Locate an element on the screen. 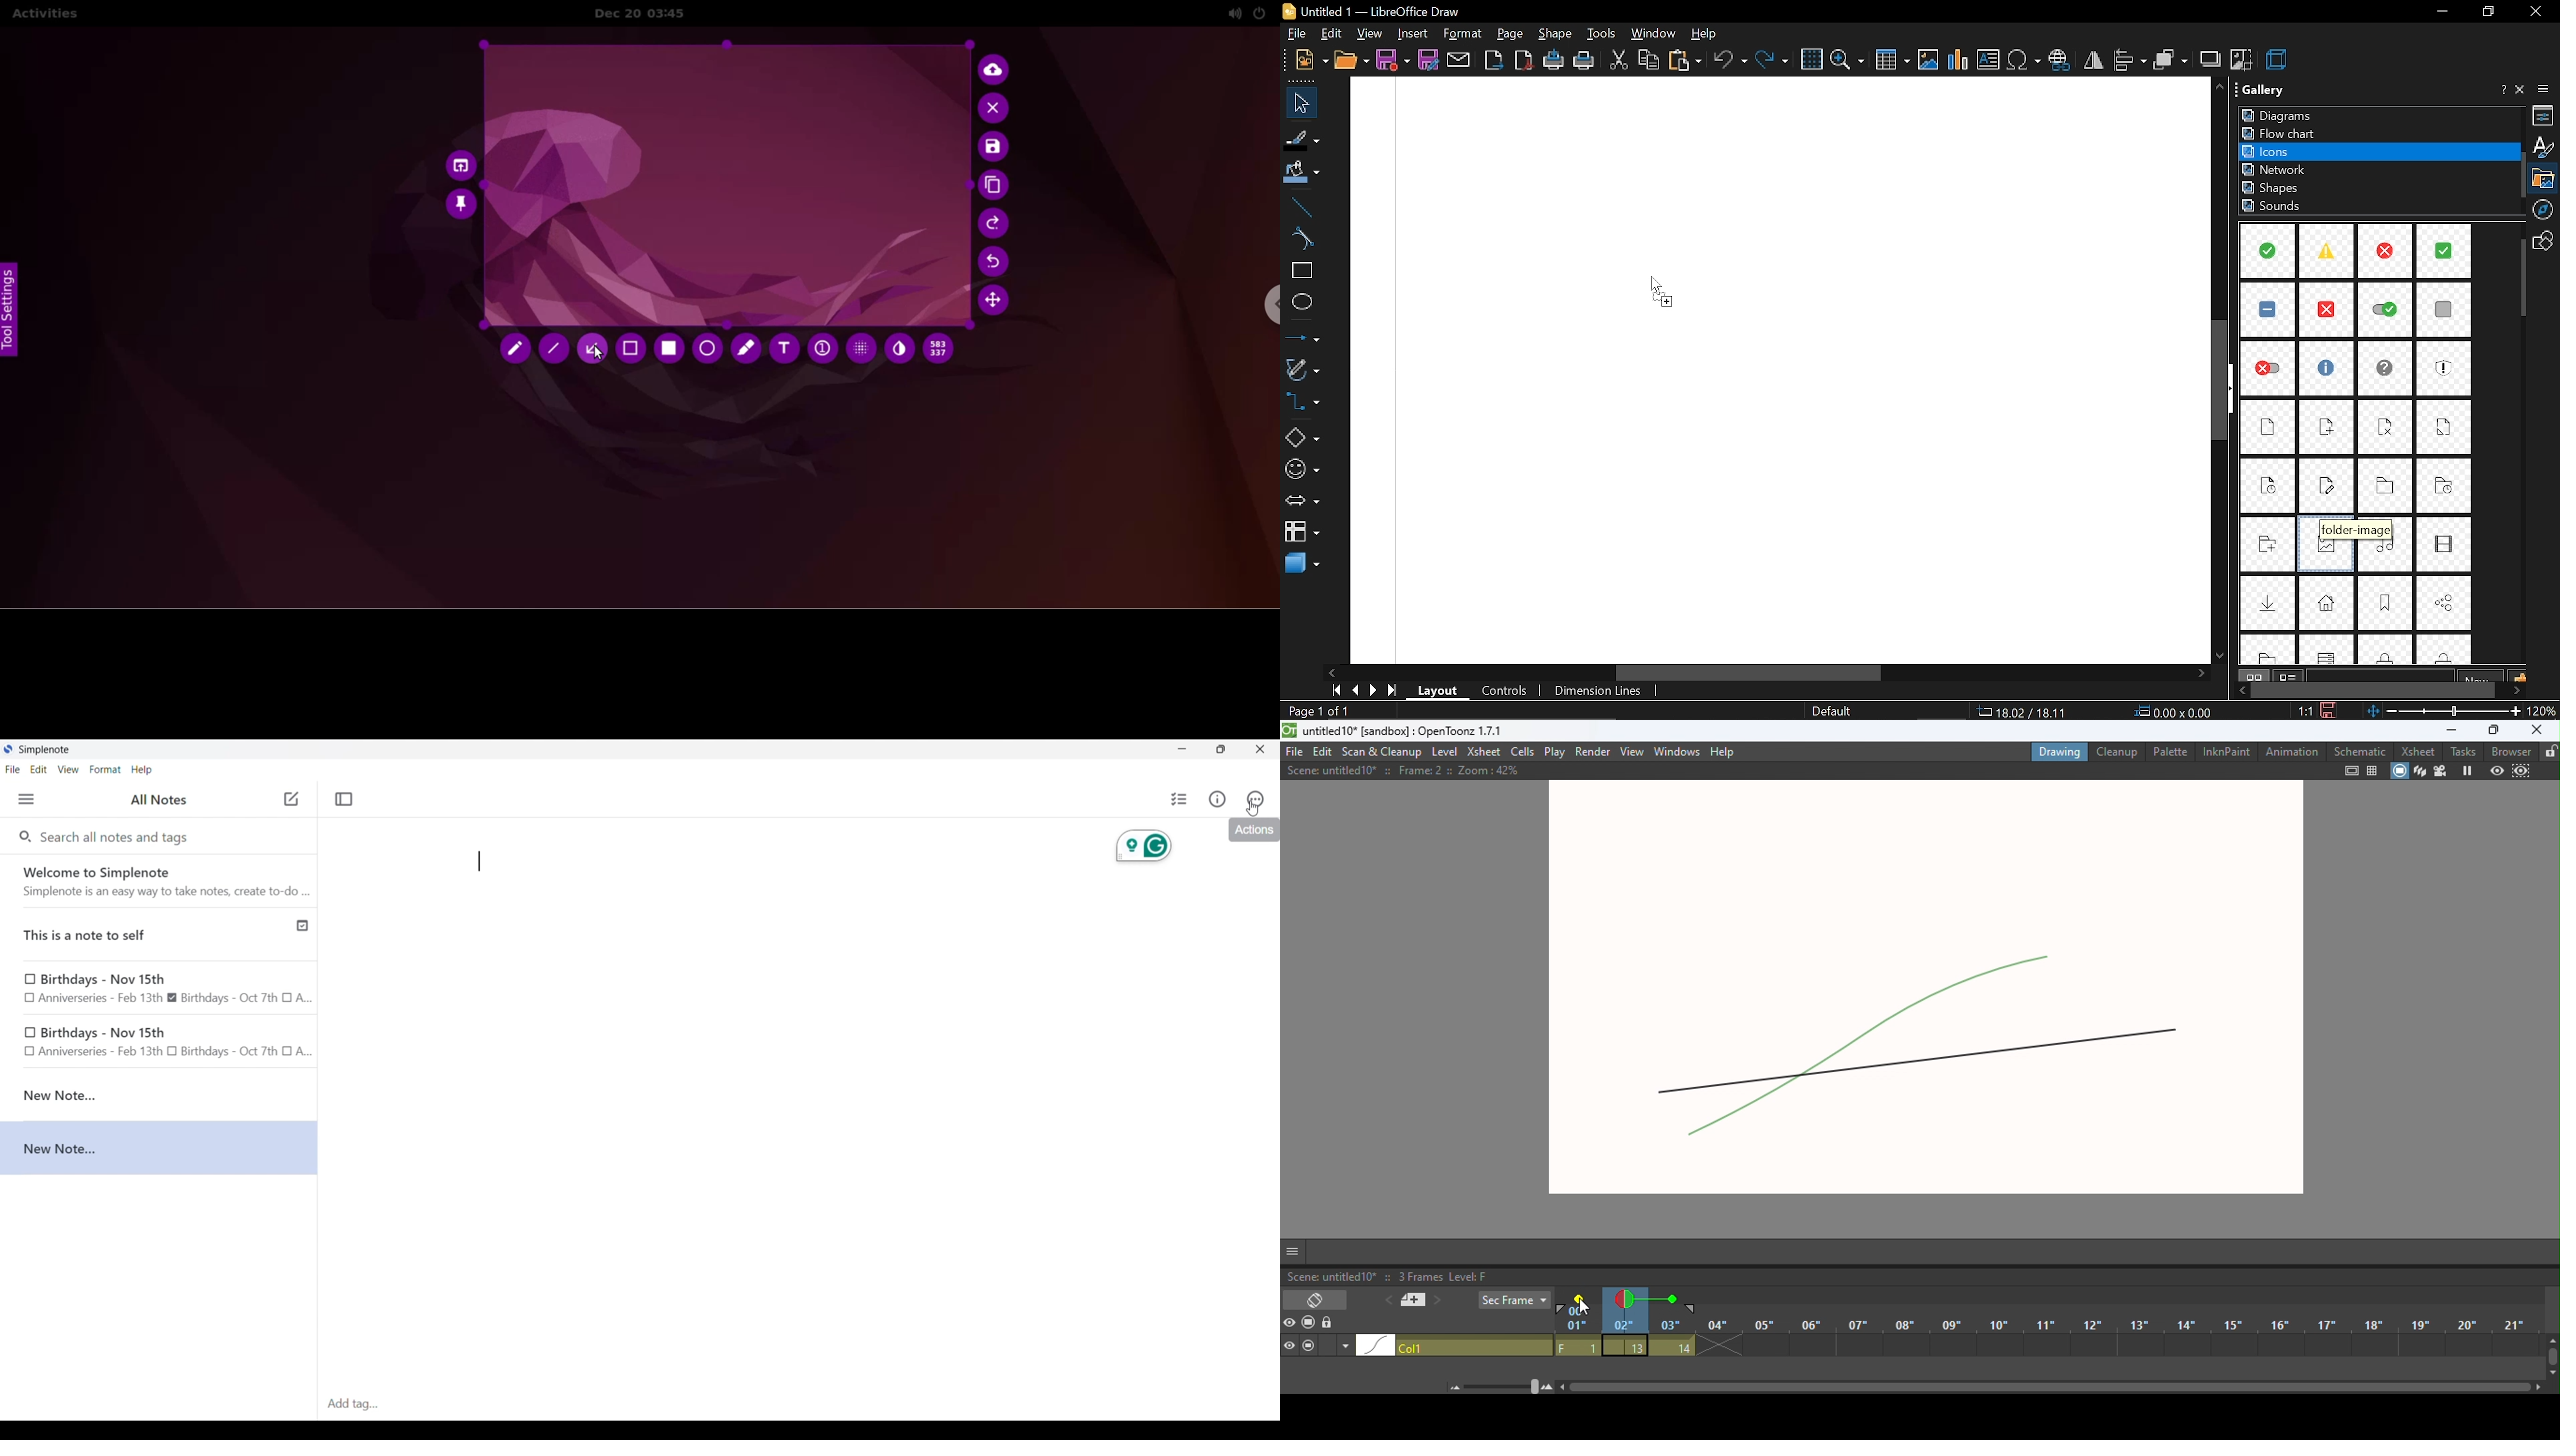  restore down is located at coordinates (2486, 12).